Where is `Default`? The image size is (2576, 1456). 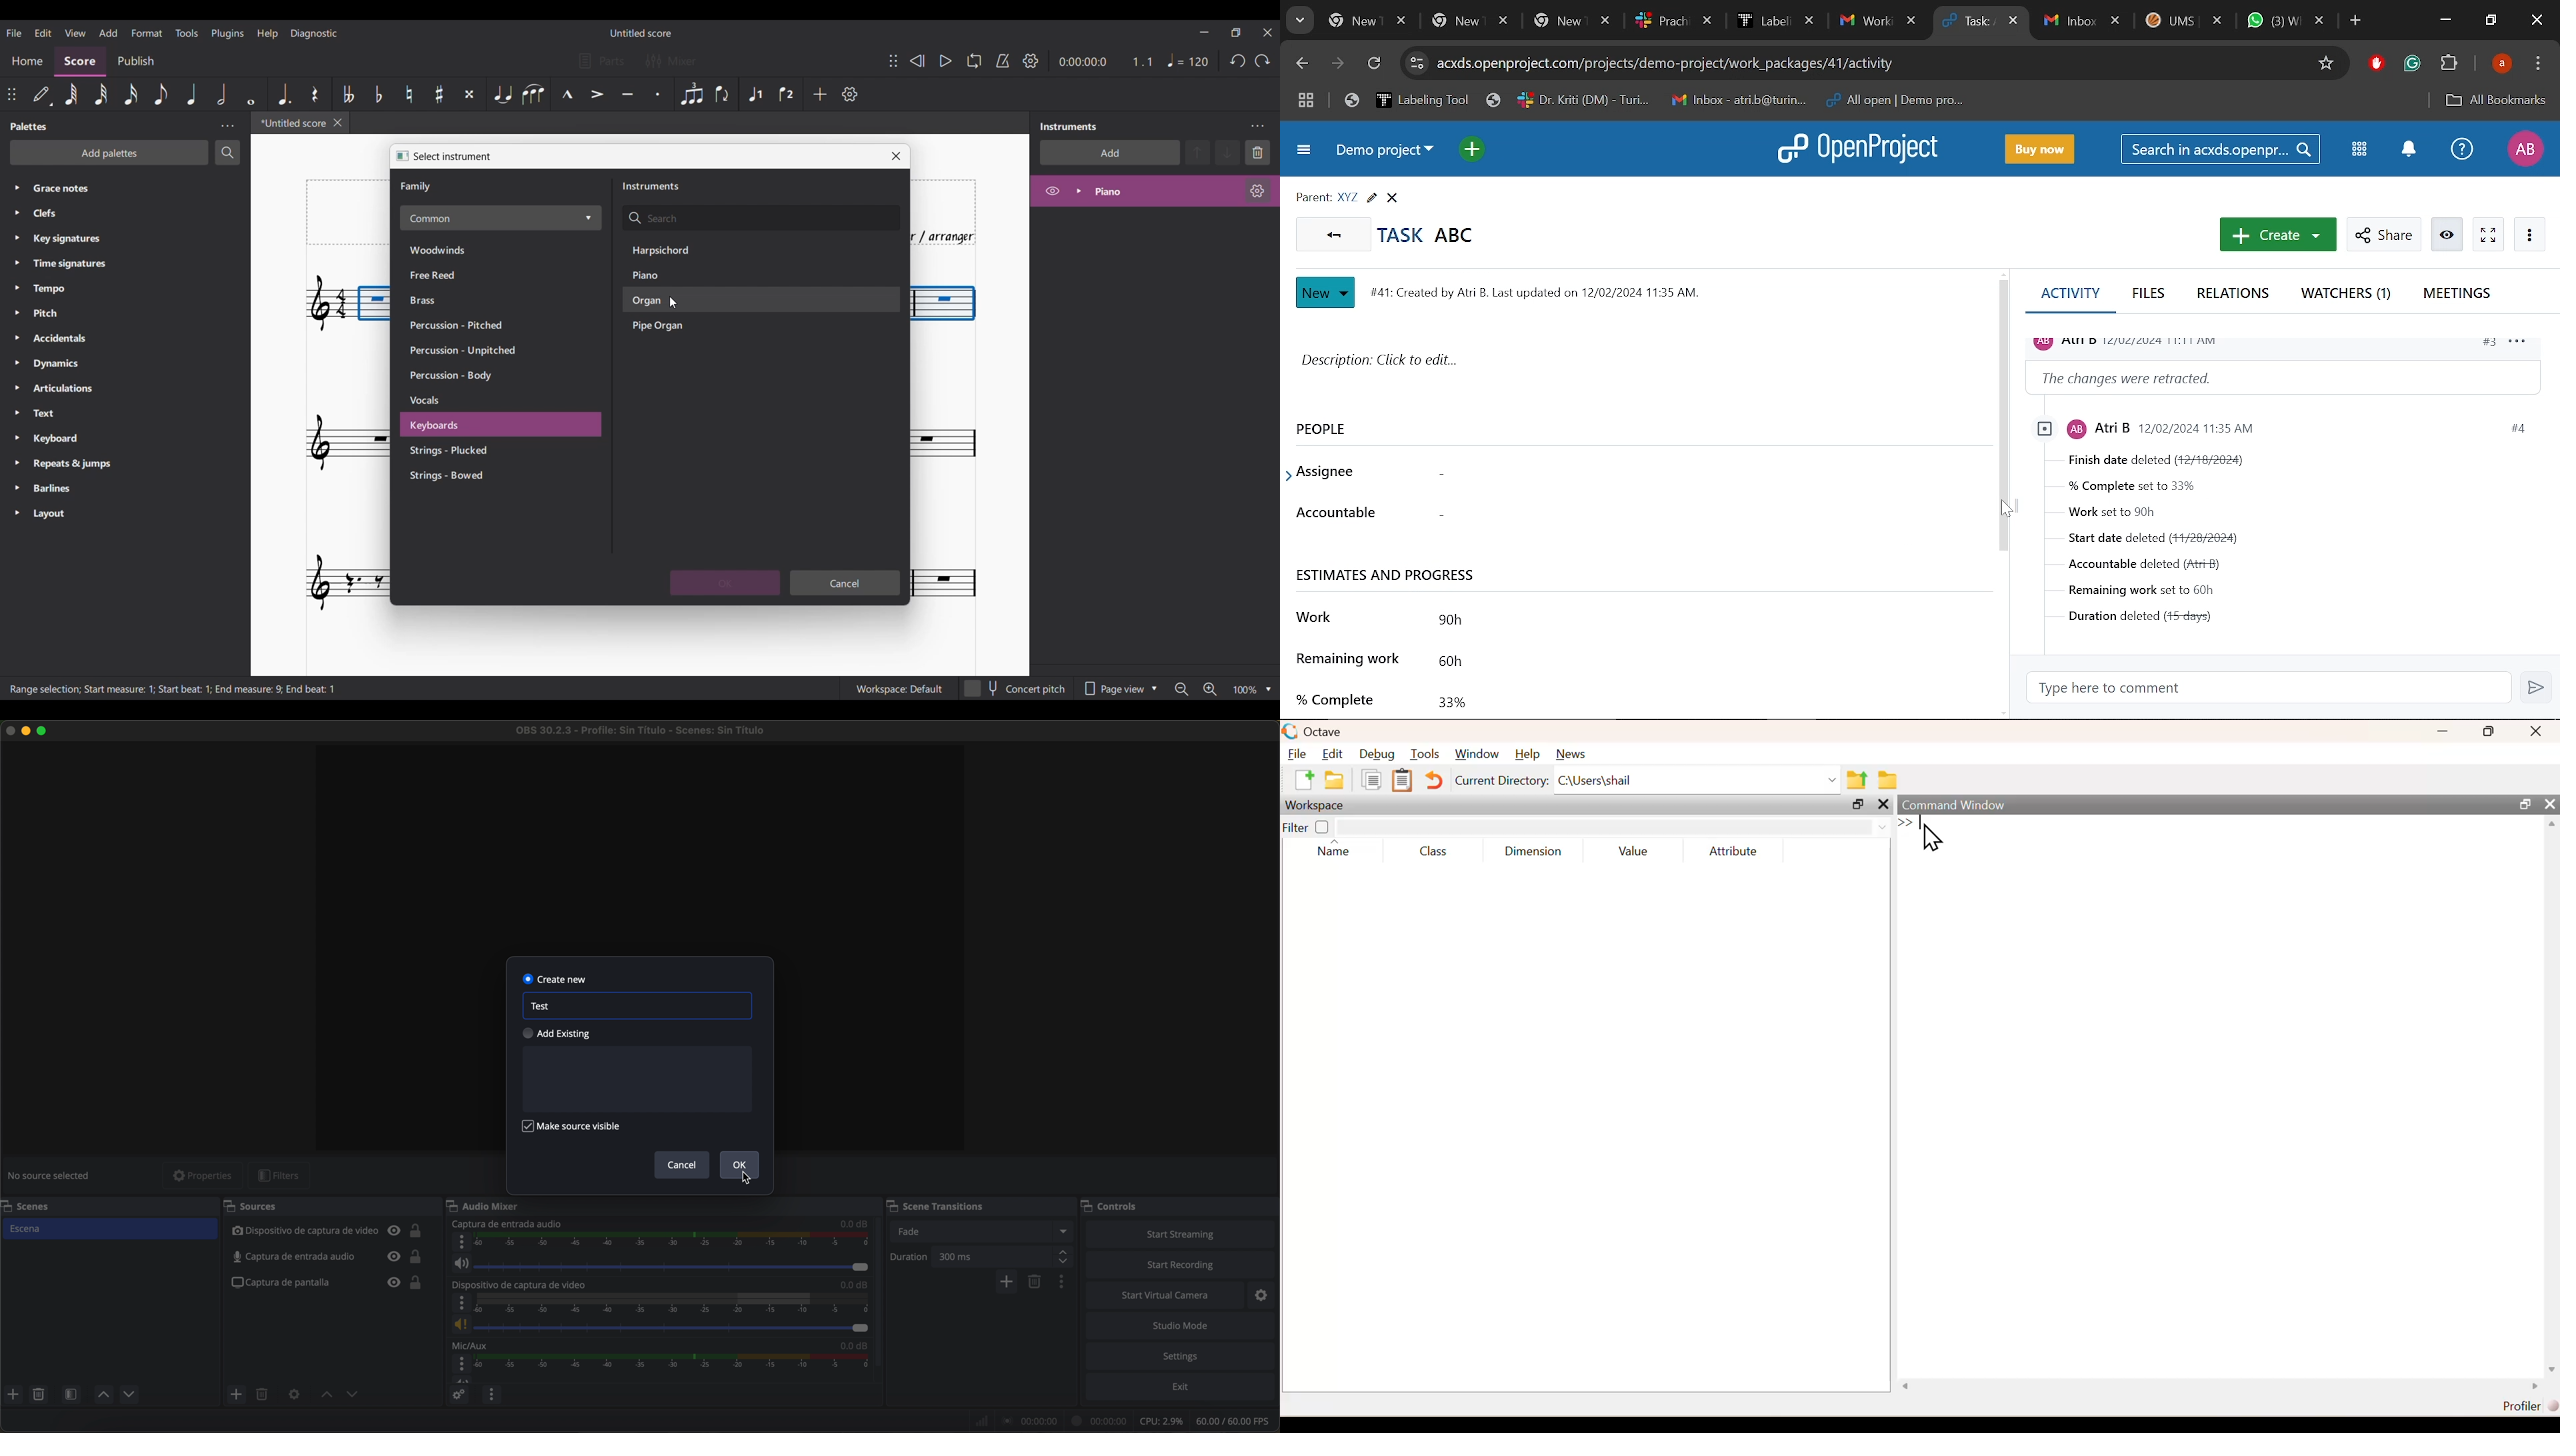
Default is located at coordinates (41, 93).